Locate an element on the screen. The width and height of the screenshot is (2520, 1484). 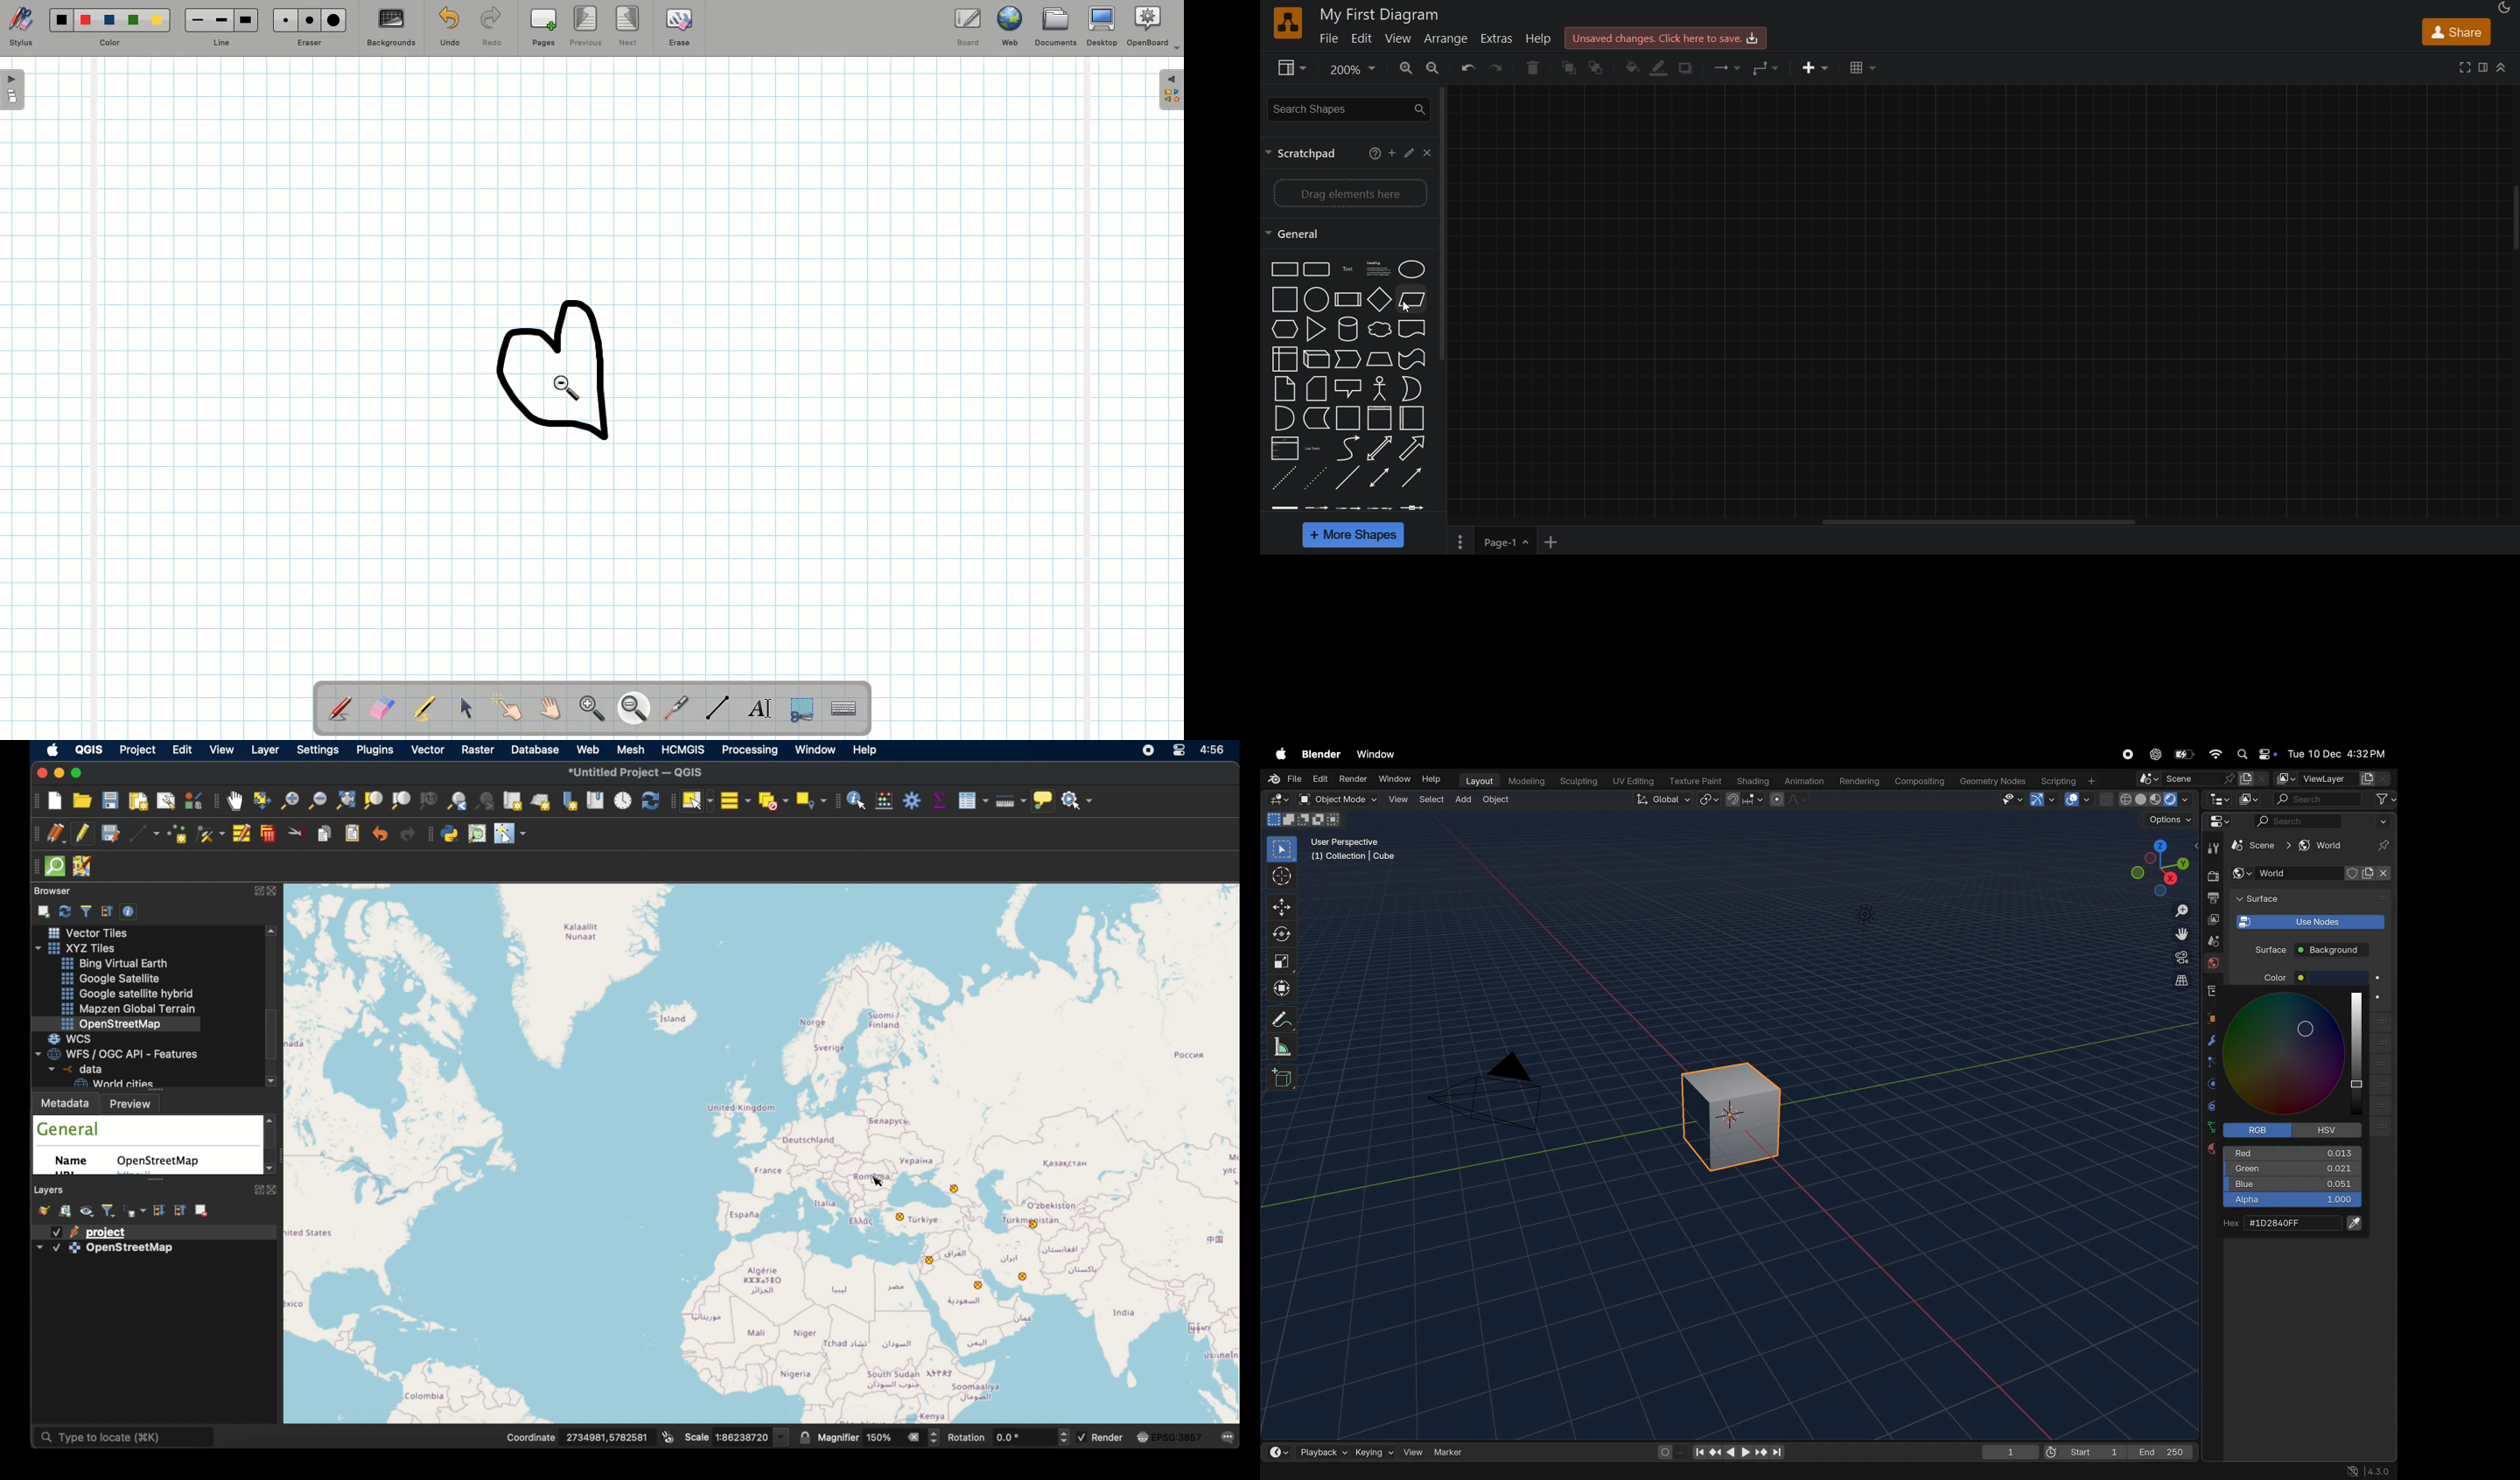
move is located at coordinates (1283, 906).